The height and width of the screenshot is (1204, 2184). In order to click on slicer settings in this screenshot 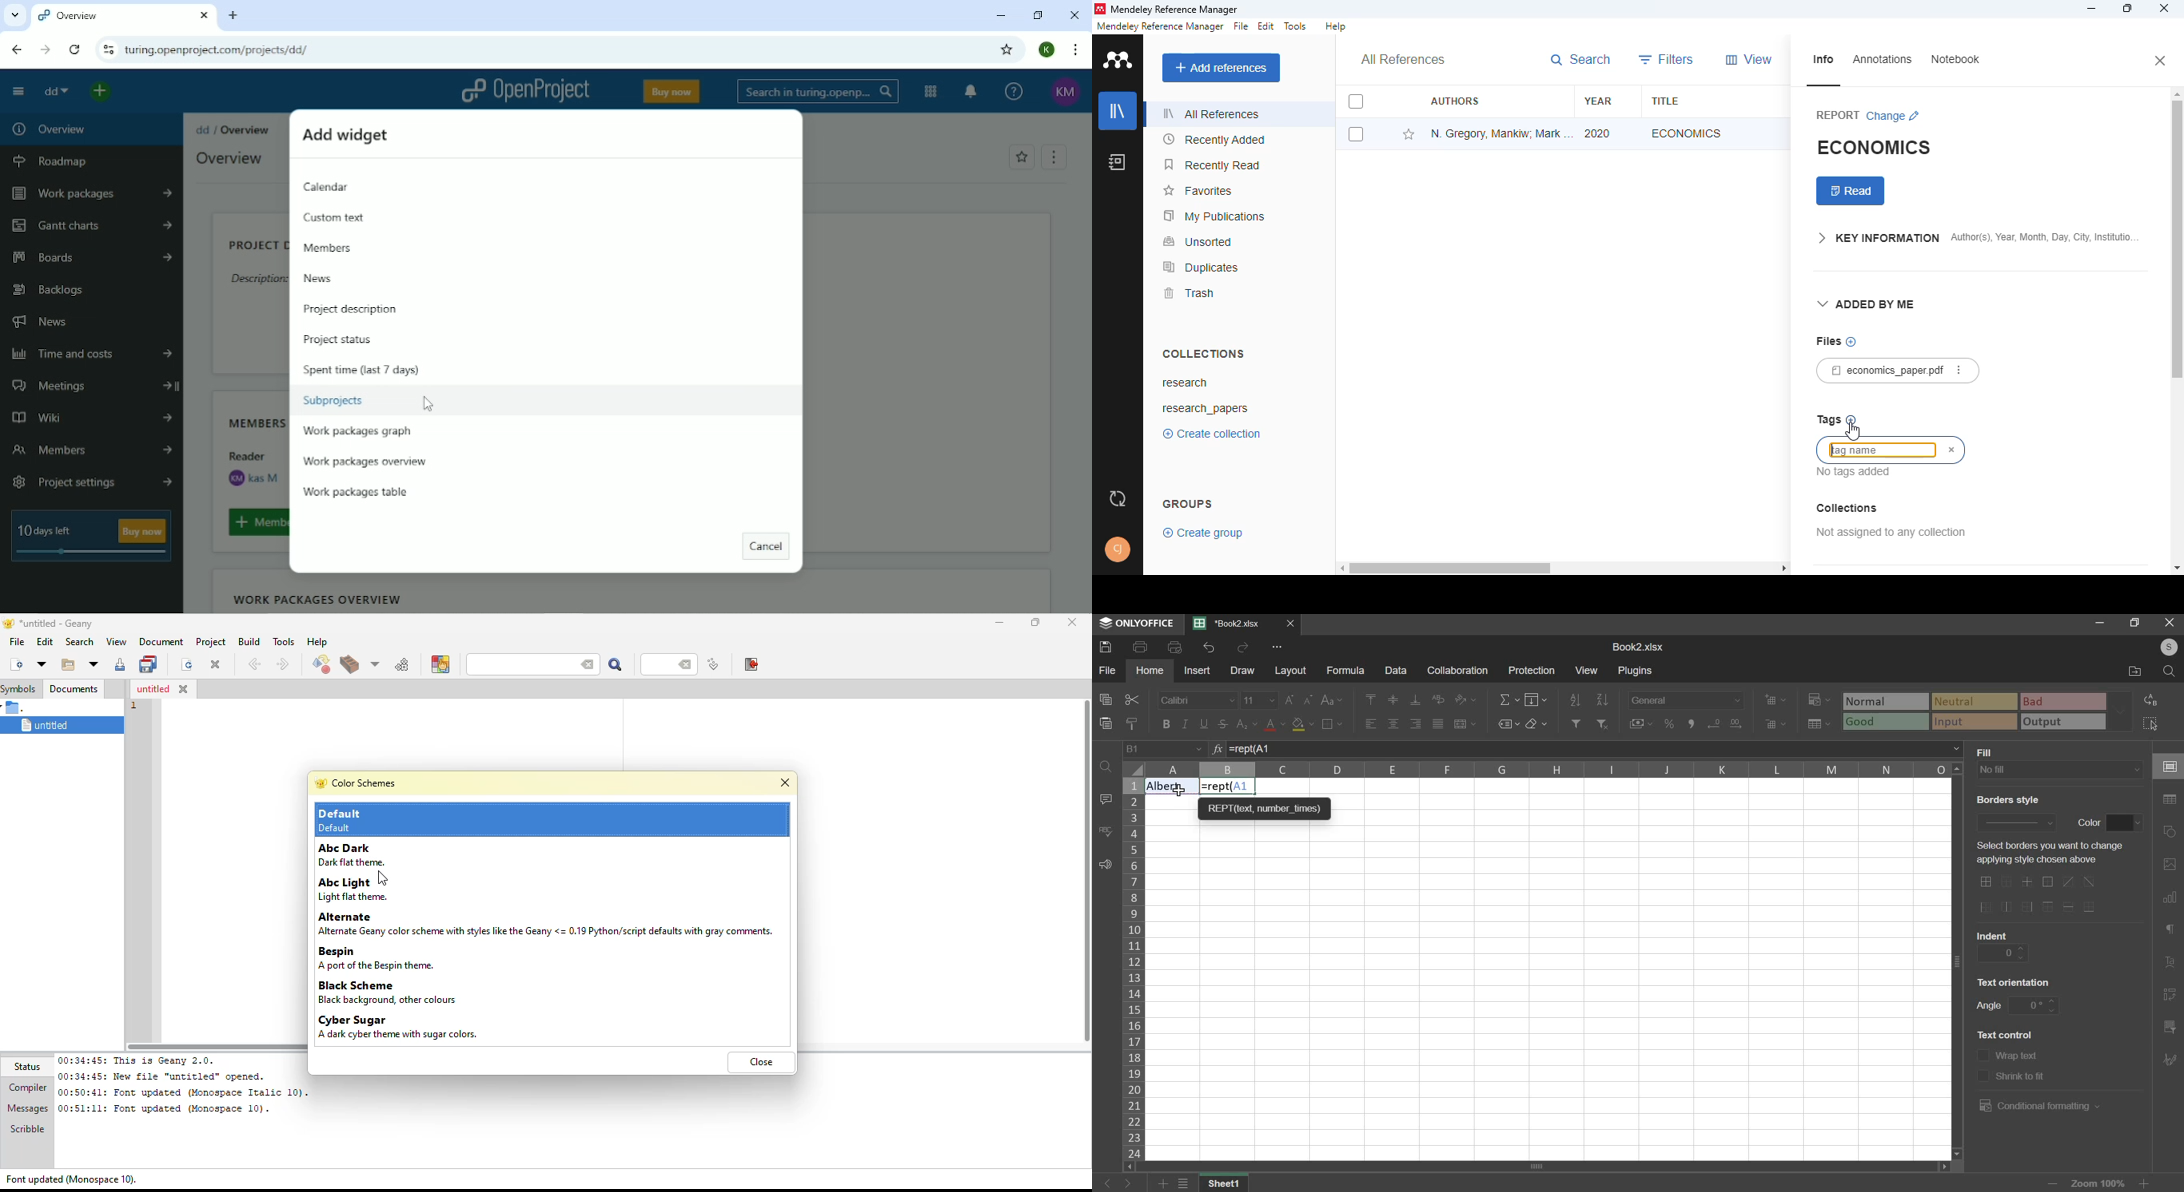, I will do `click(2170, 1026)`.